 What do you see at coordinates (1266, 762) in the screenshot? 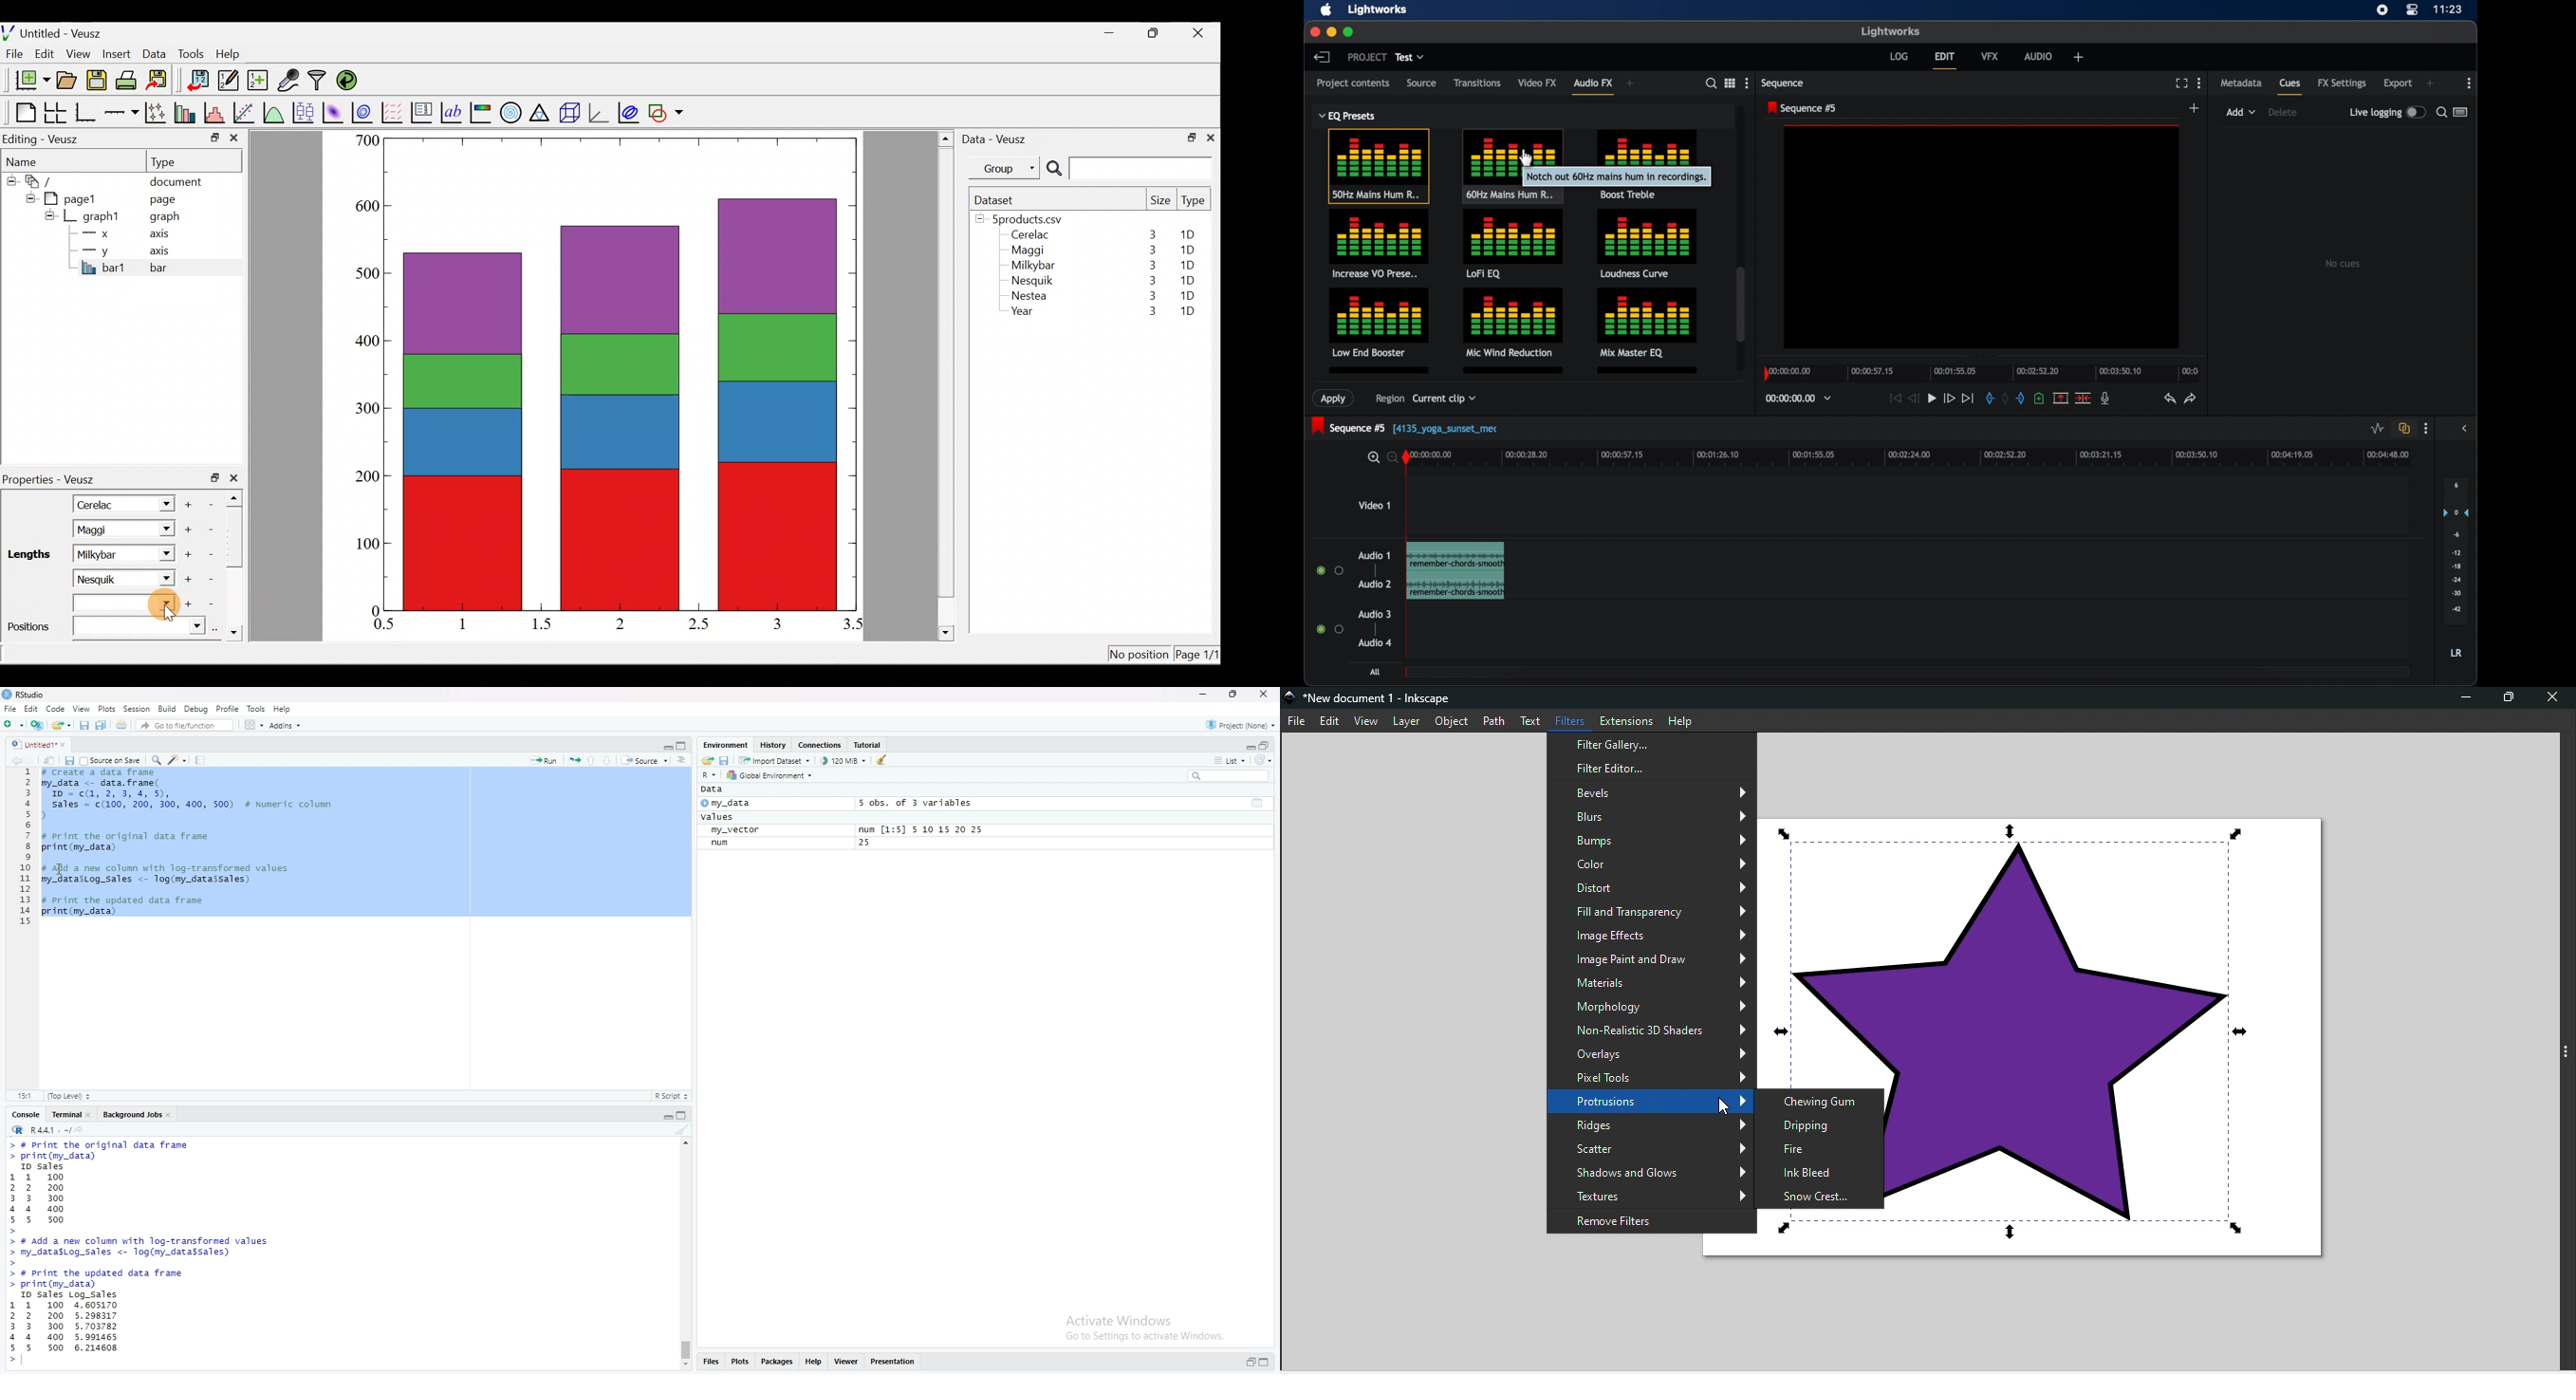
I see `refresh options` at bounding box center [1266, 762].